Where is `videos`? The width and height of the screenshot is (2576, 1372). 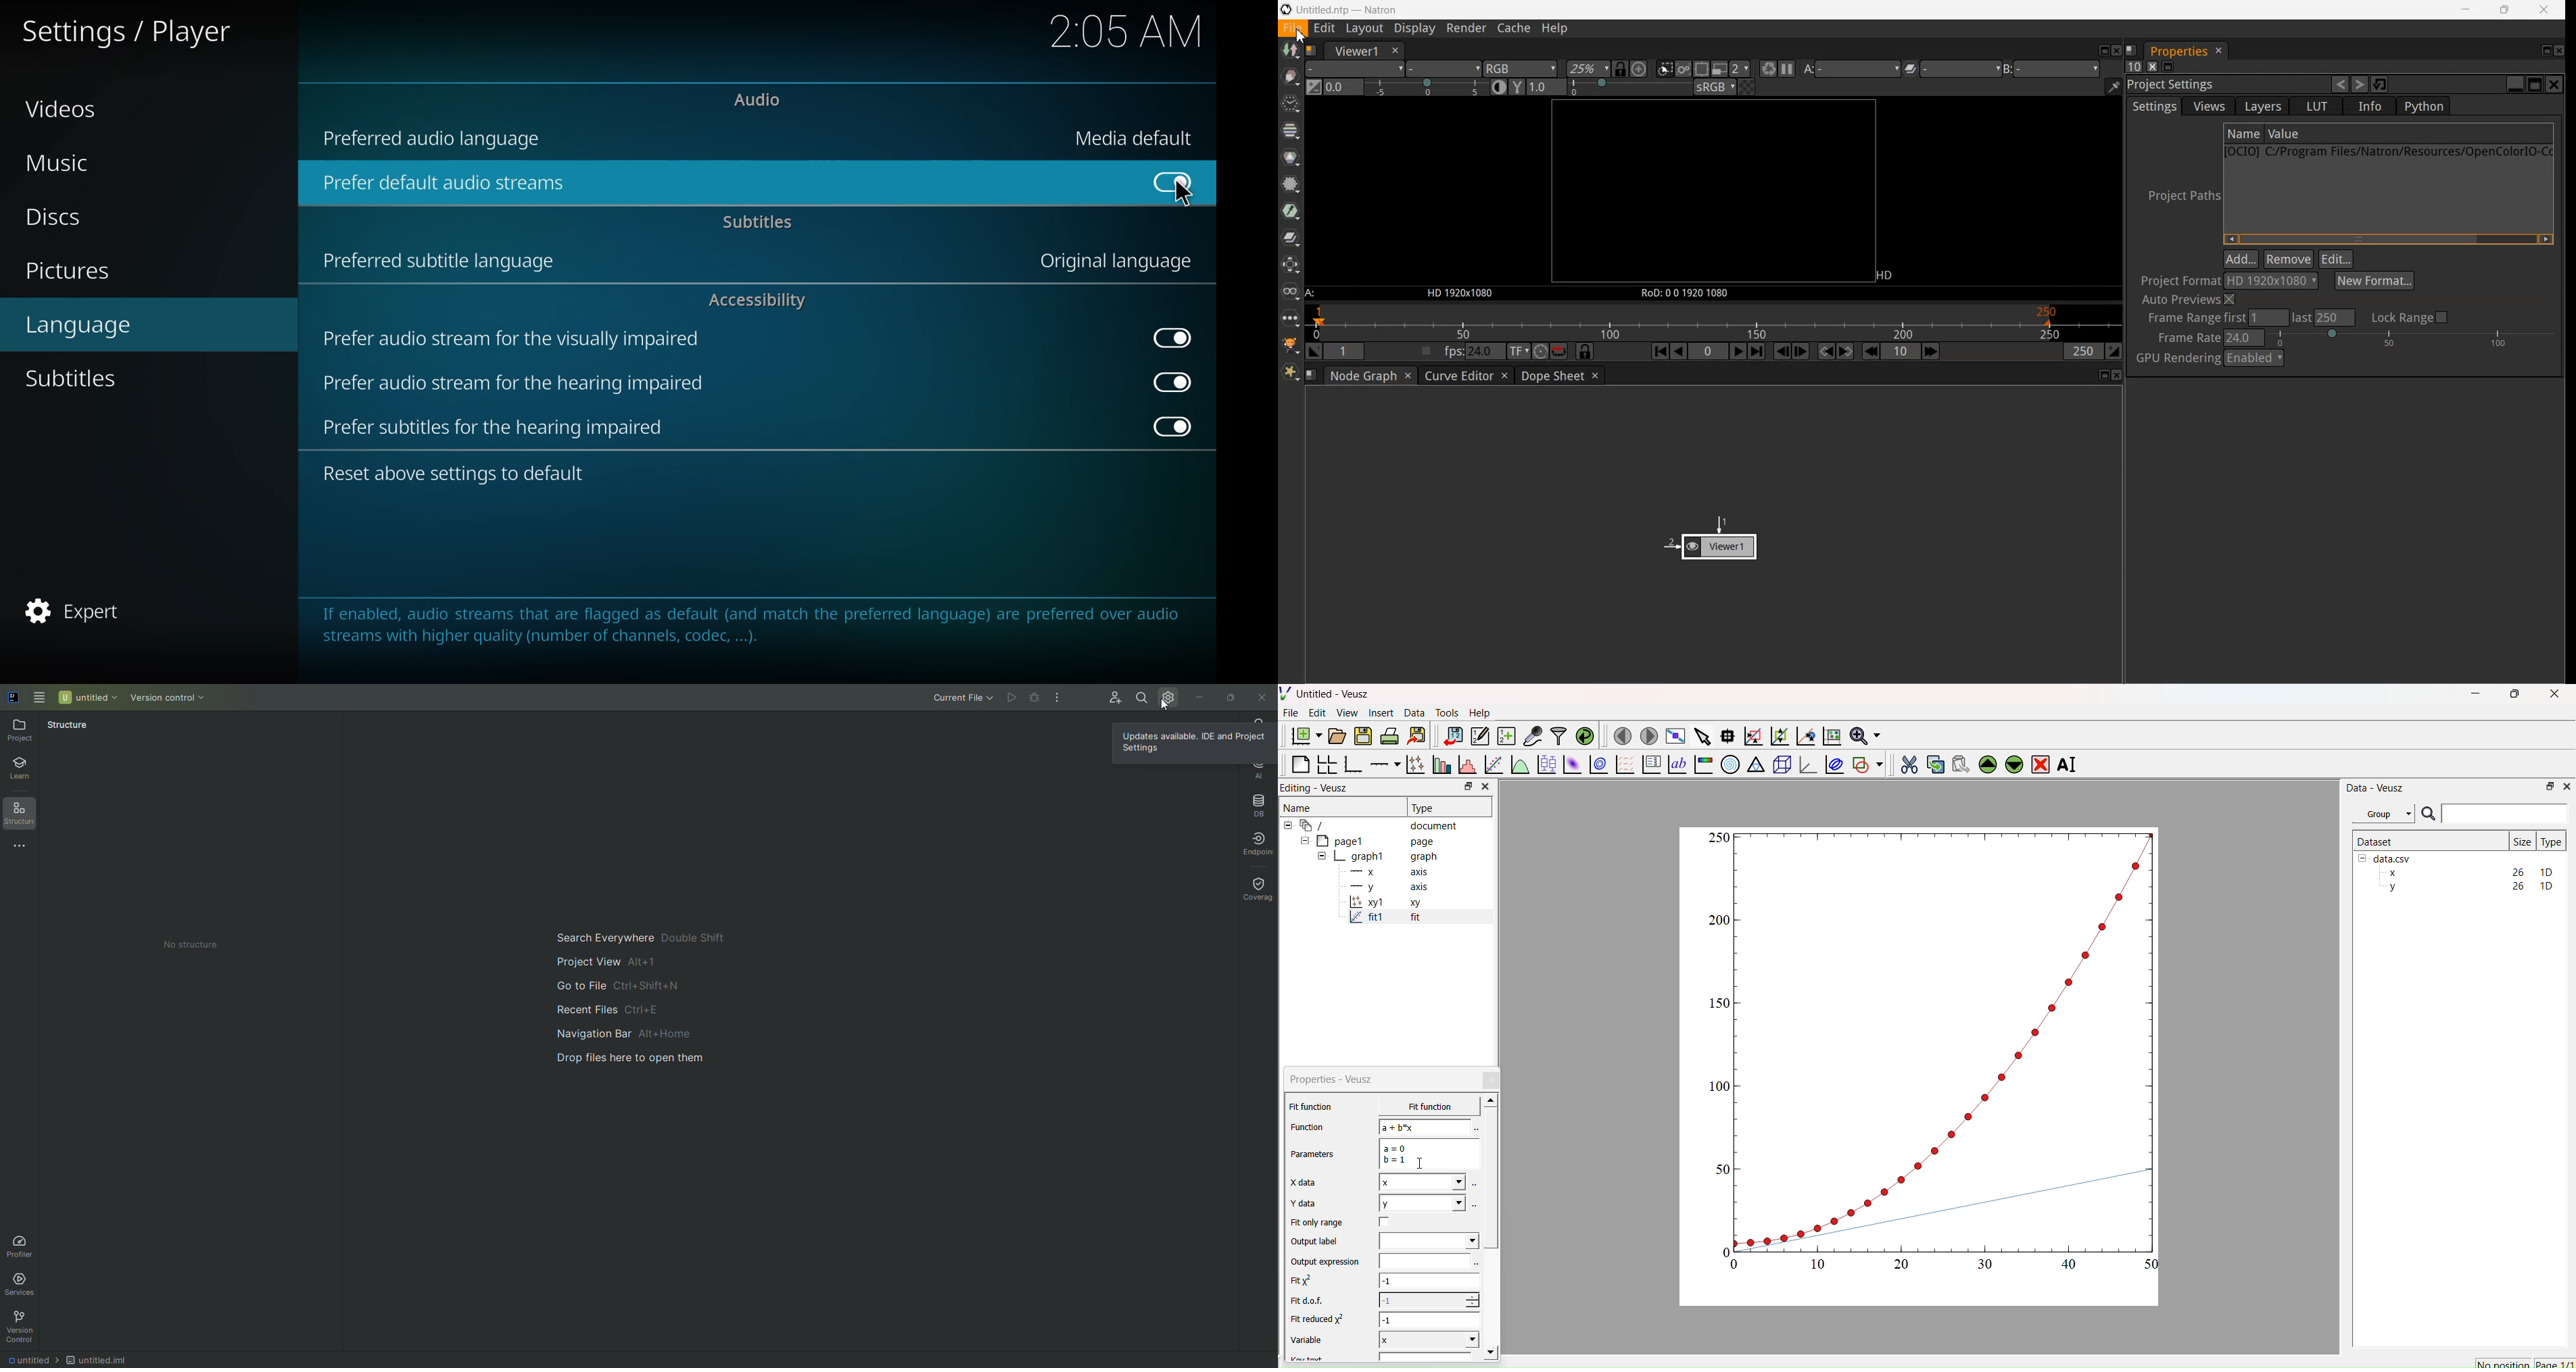
videos is located at coordinates (66, 108).